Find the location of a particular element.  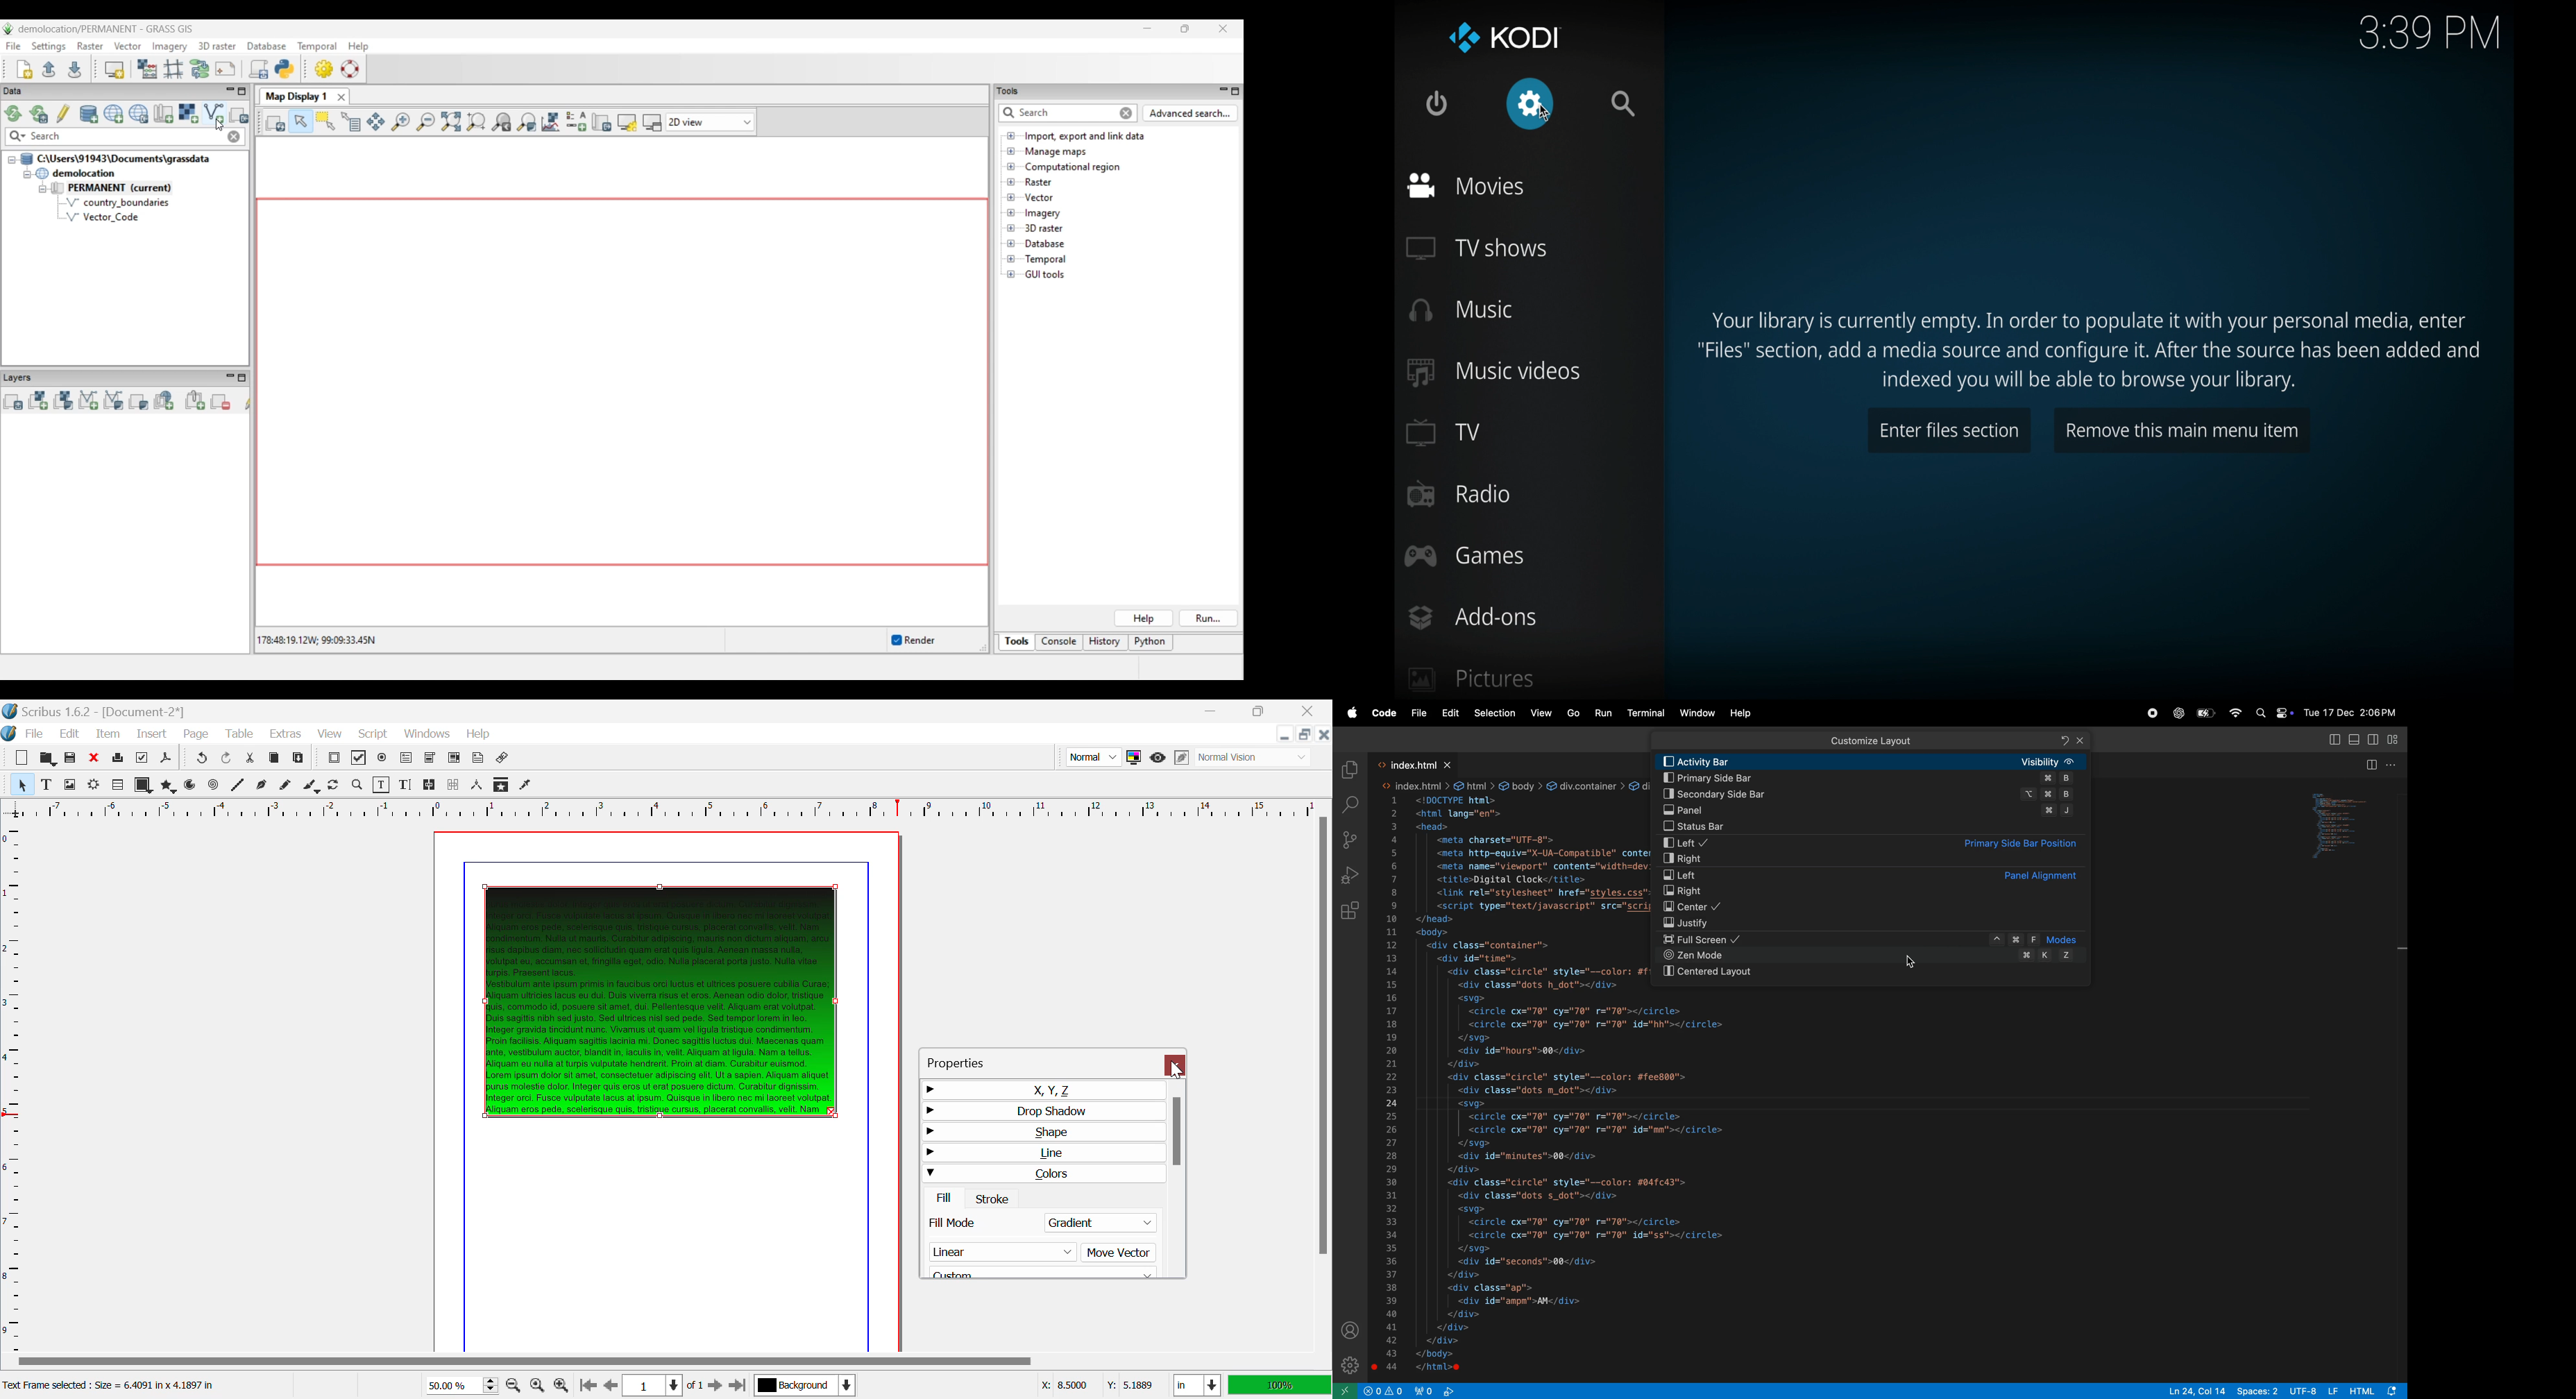

Undo is located at coordinates (228, 759).